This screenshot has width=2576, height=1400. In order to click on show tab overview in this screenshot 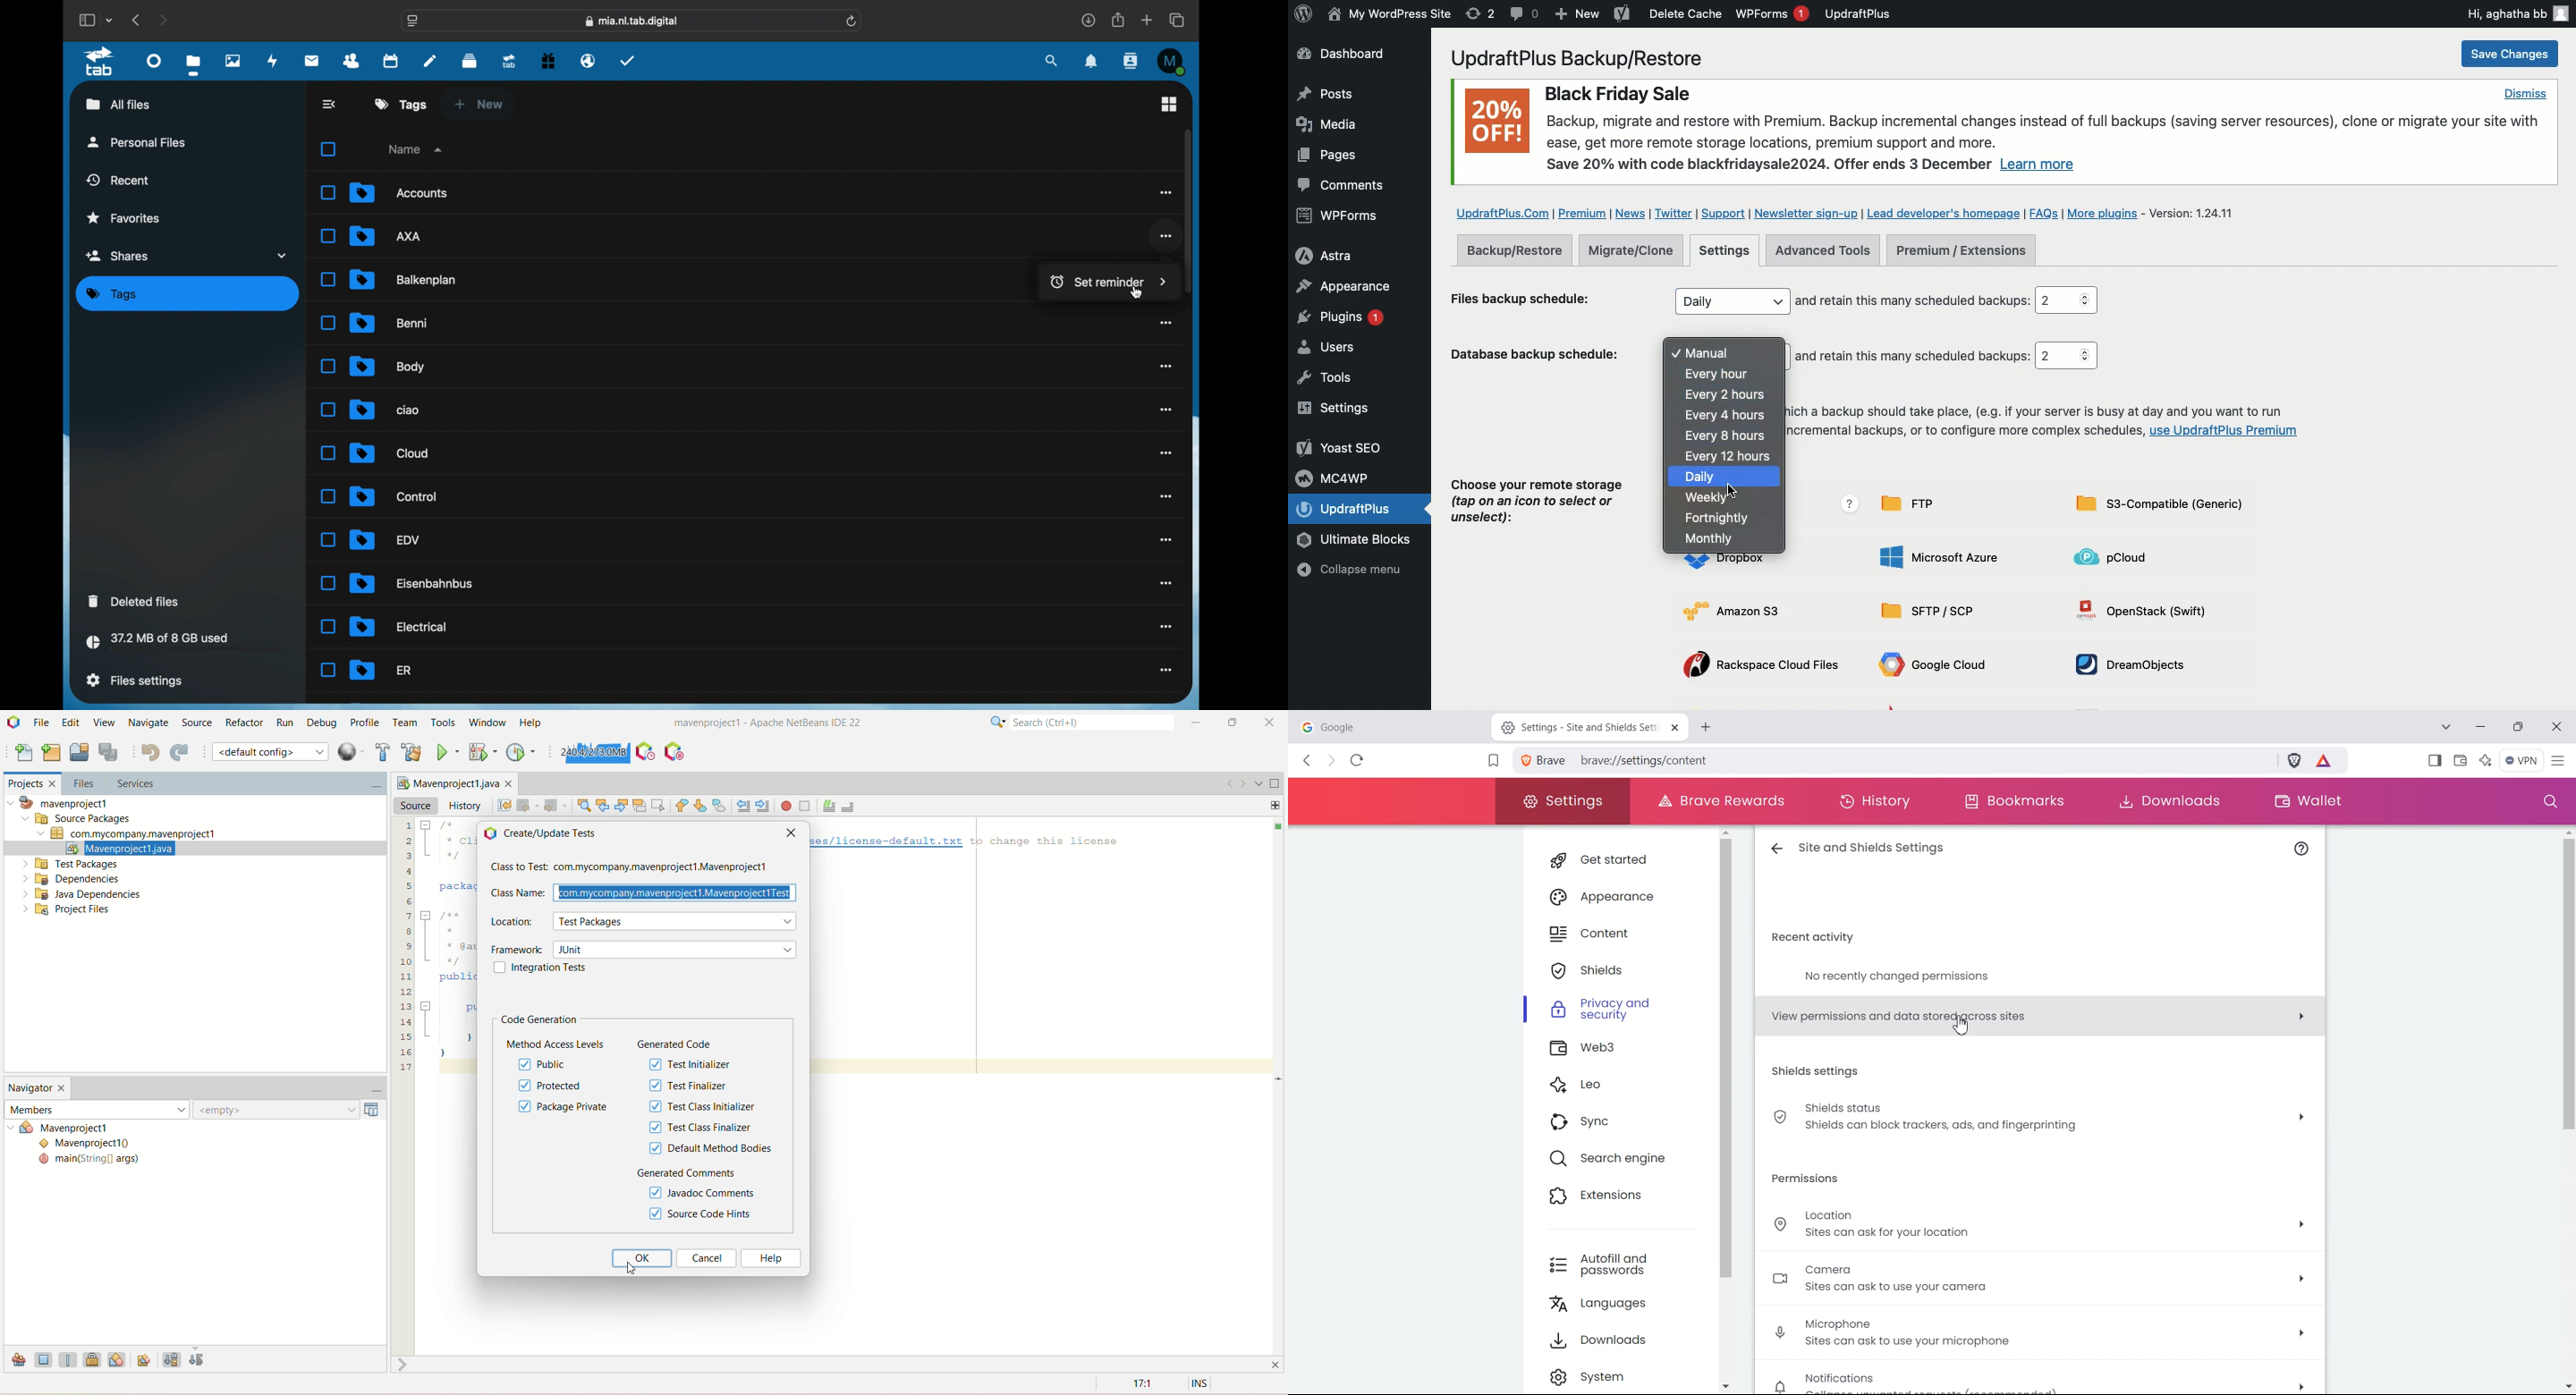, I will do `click(1179, 20)`.